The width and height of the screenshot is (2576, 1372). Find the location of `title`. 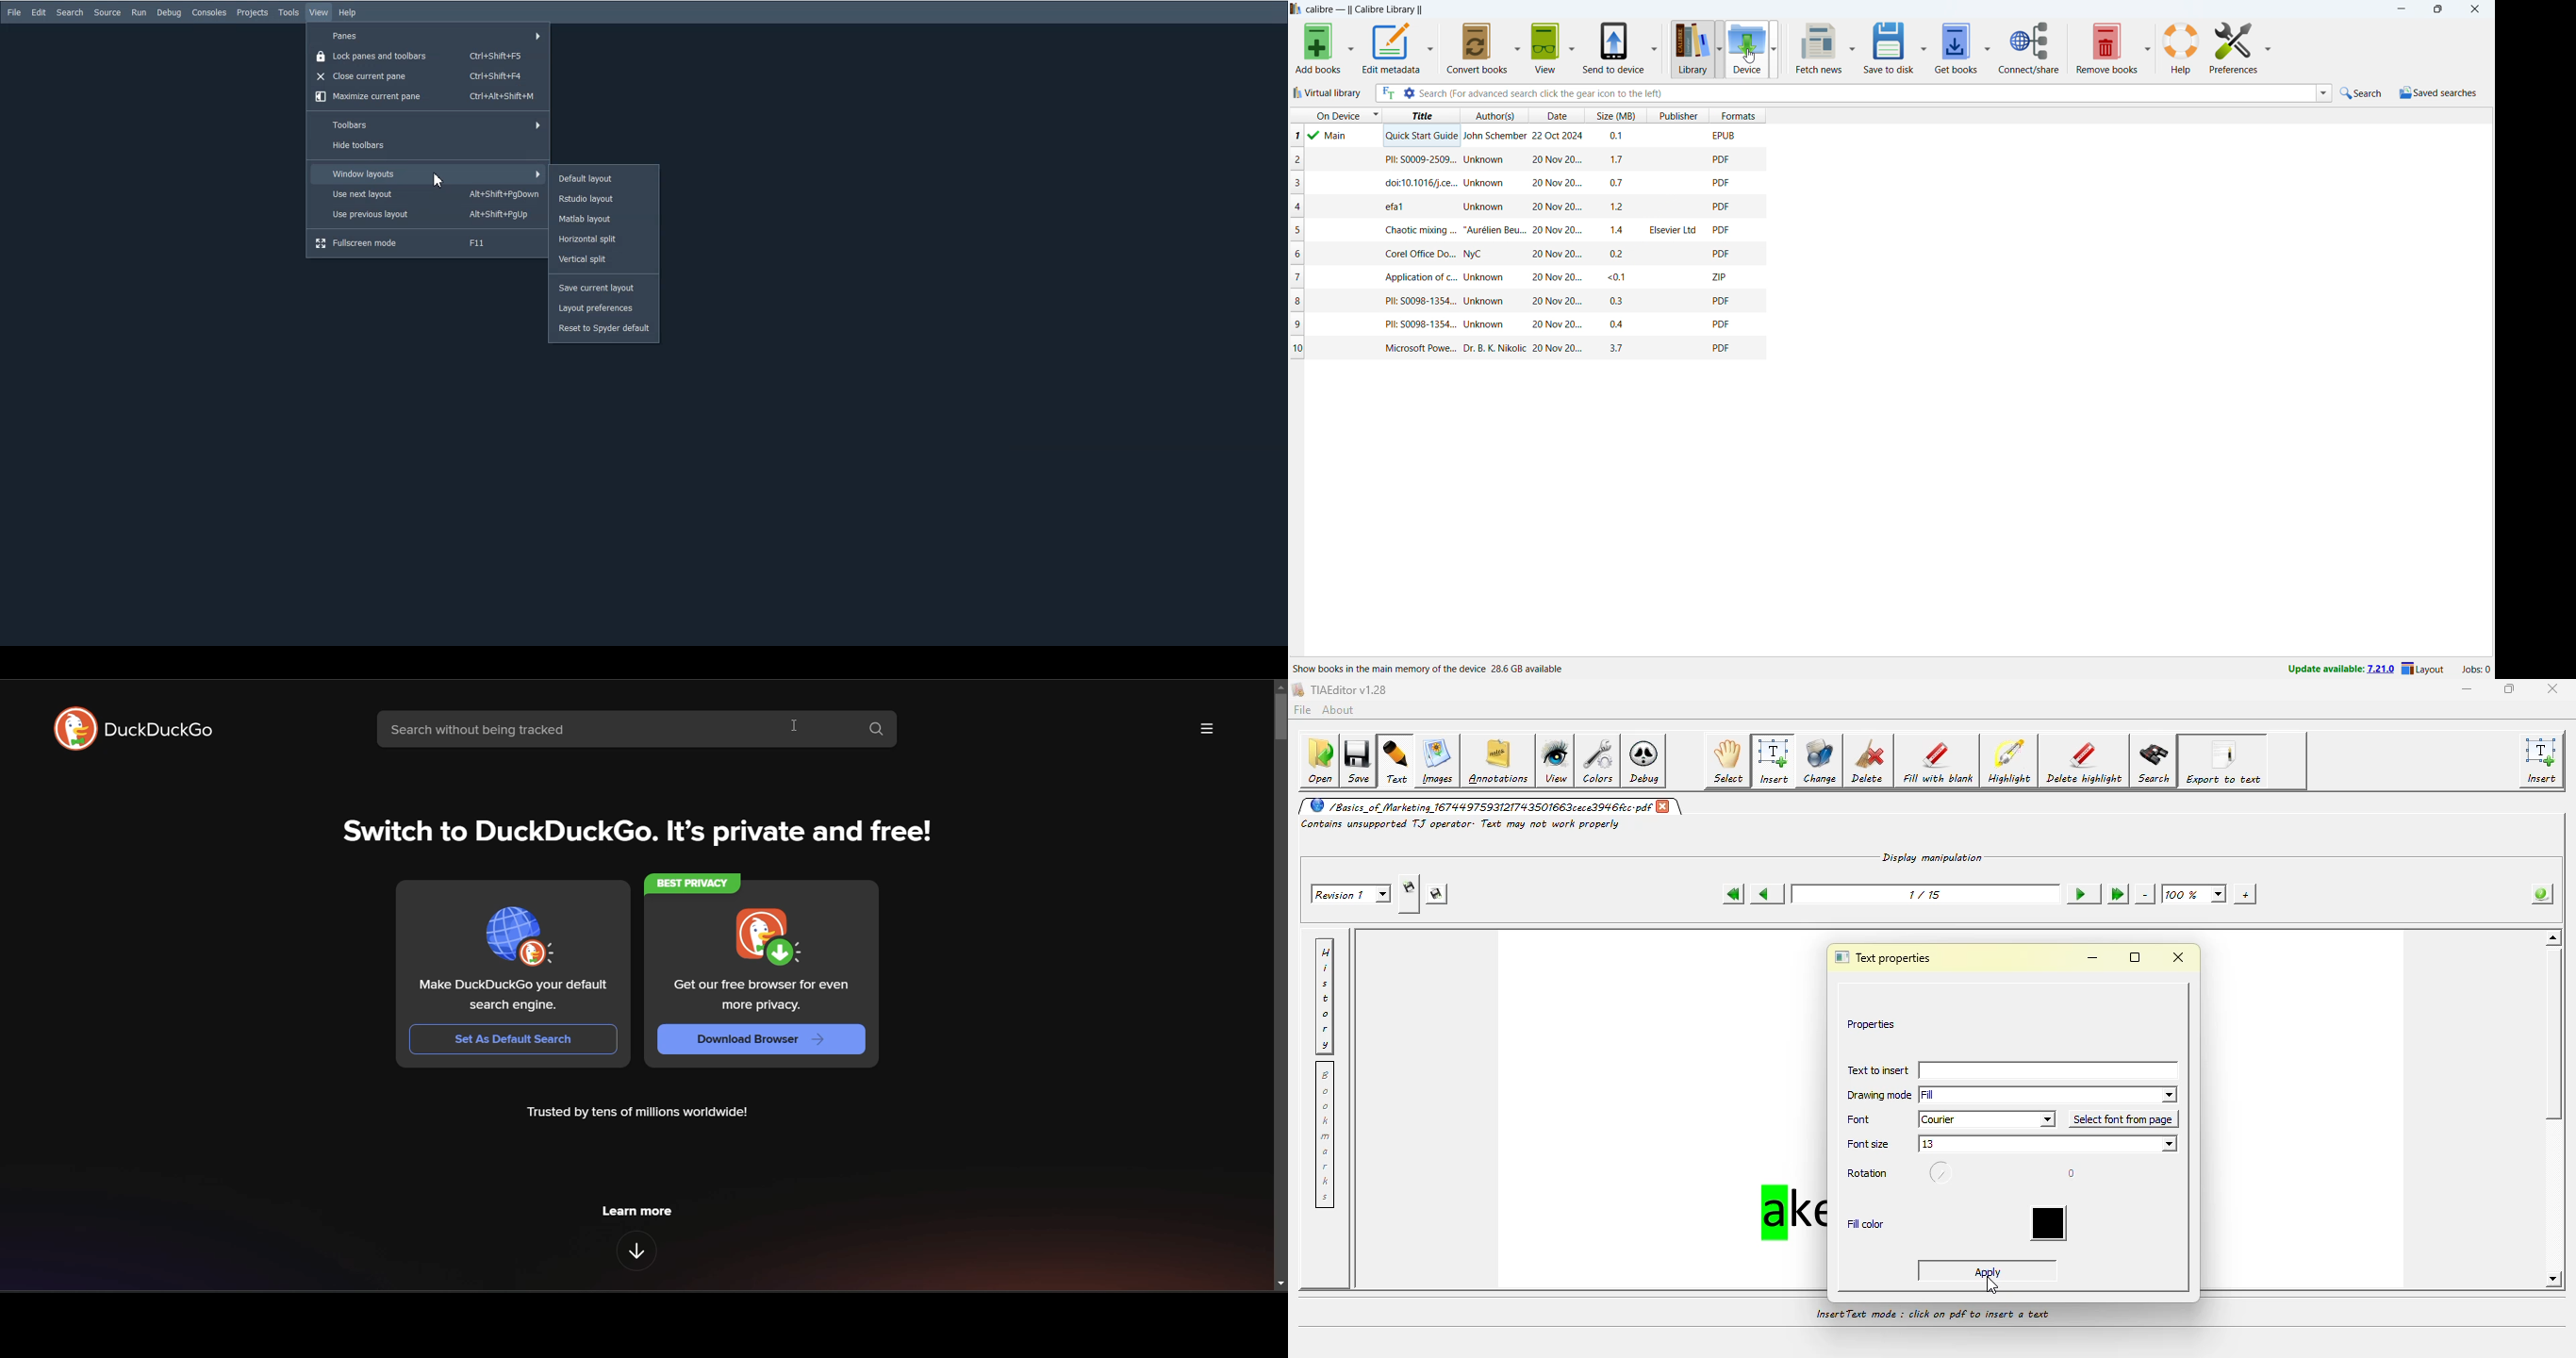

title is located at coordinates (1365, 9).